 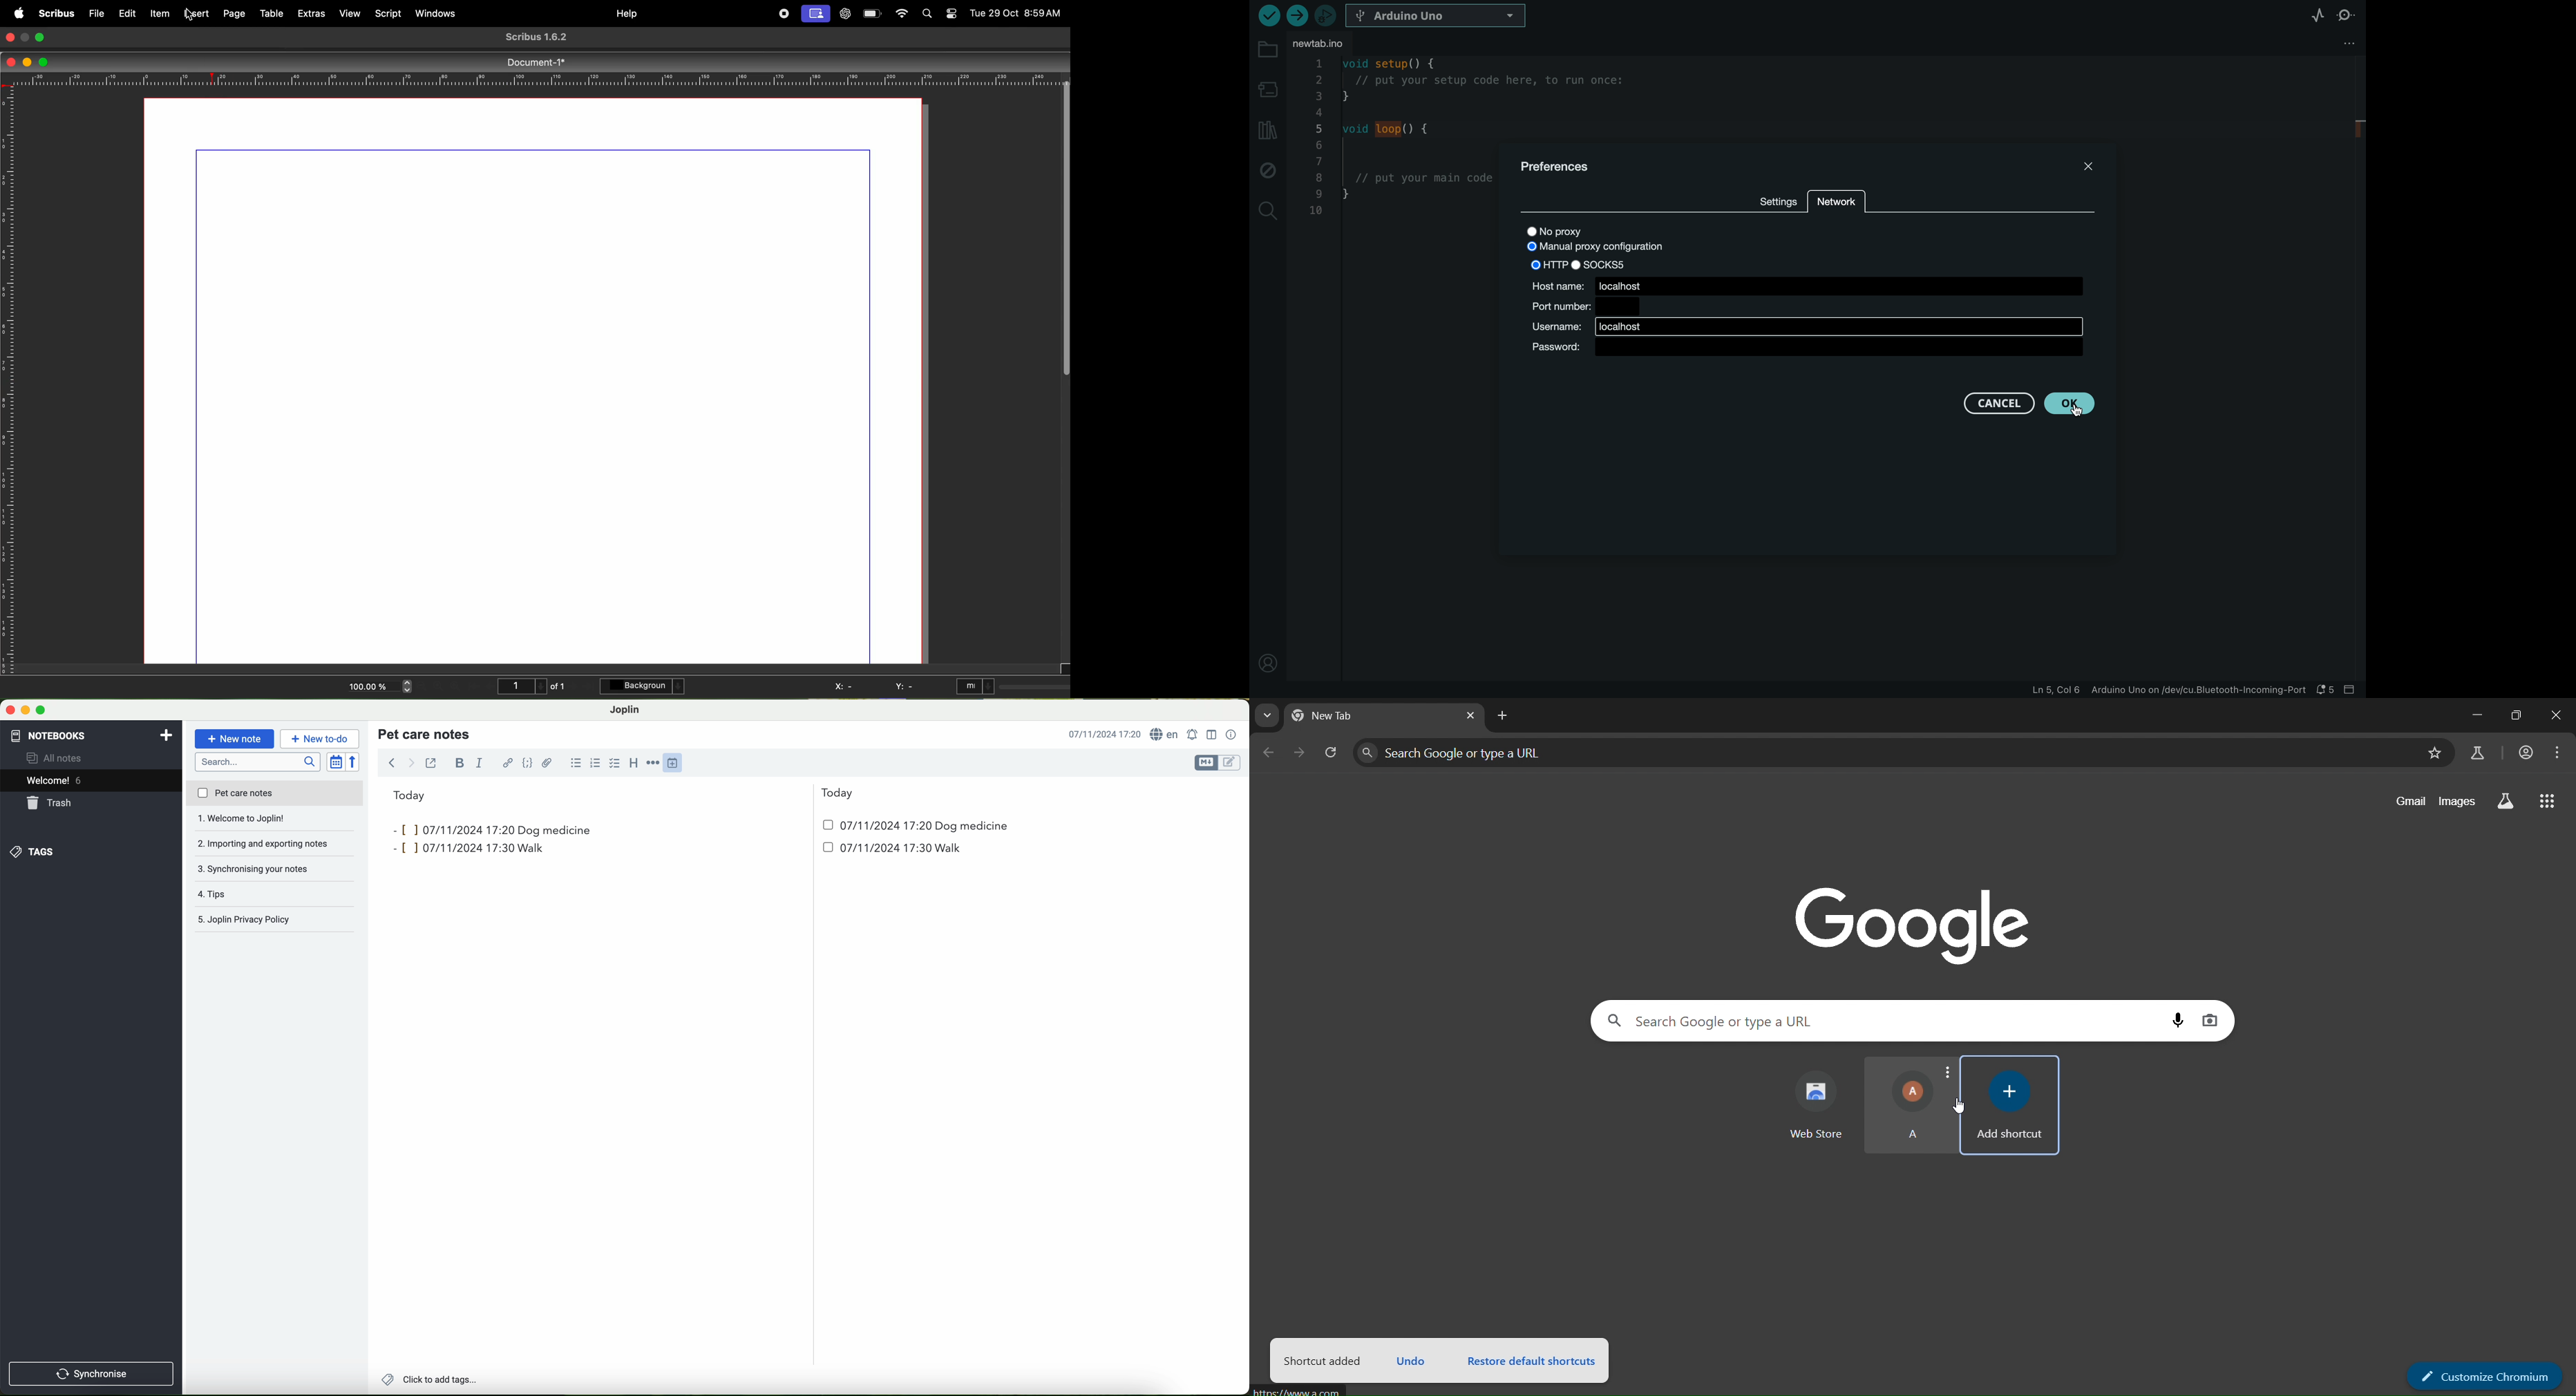 What do you see at coordinates (1232, 735) in the screenshot?
I see `note properties` at bounding box center [1232, 735].